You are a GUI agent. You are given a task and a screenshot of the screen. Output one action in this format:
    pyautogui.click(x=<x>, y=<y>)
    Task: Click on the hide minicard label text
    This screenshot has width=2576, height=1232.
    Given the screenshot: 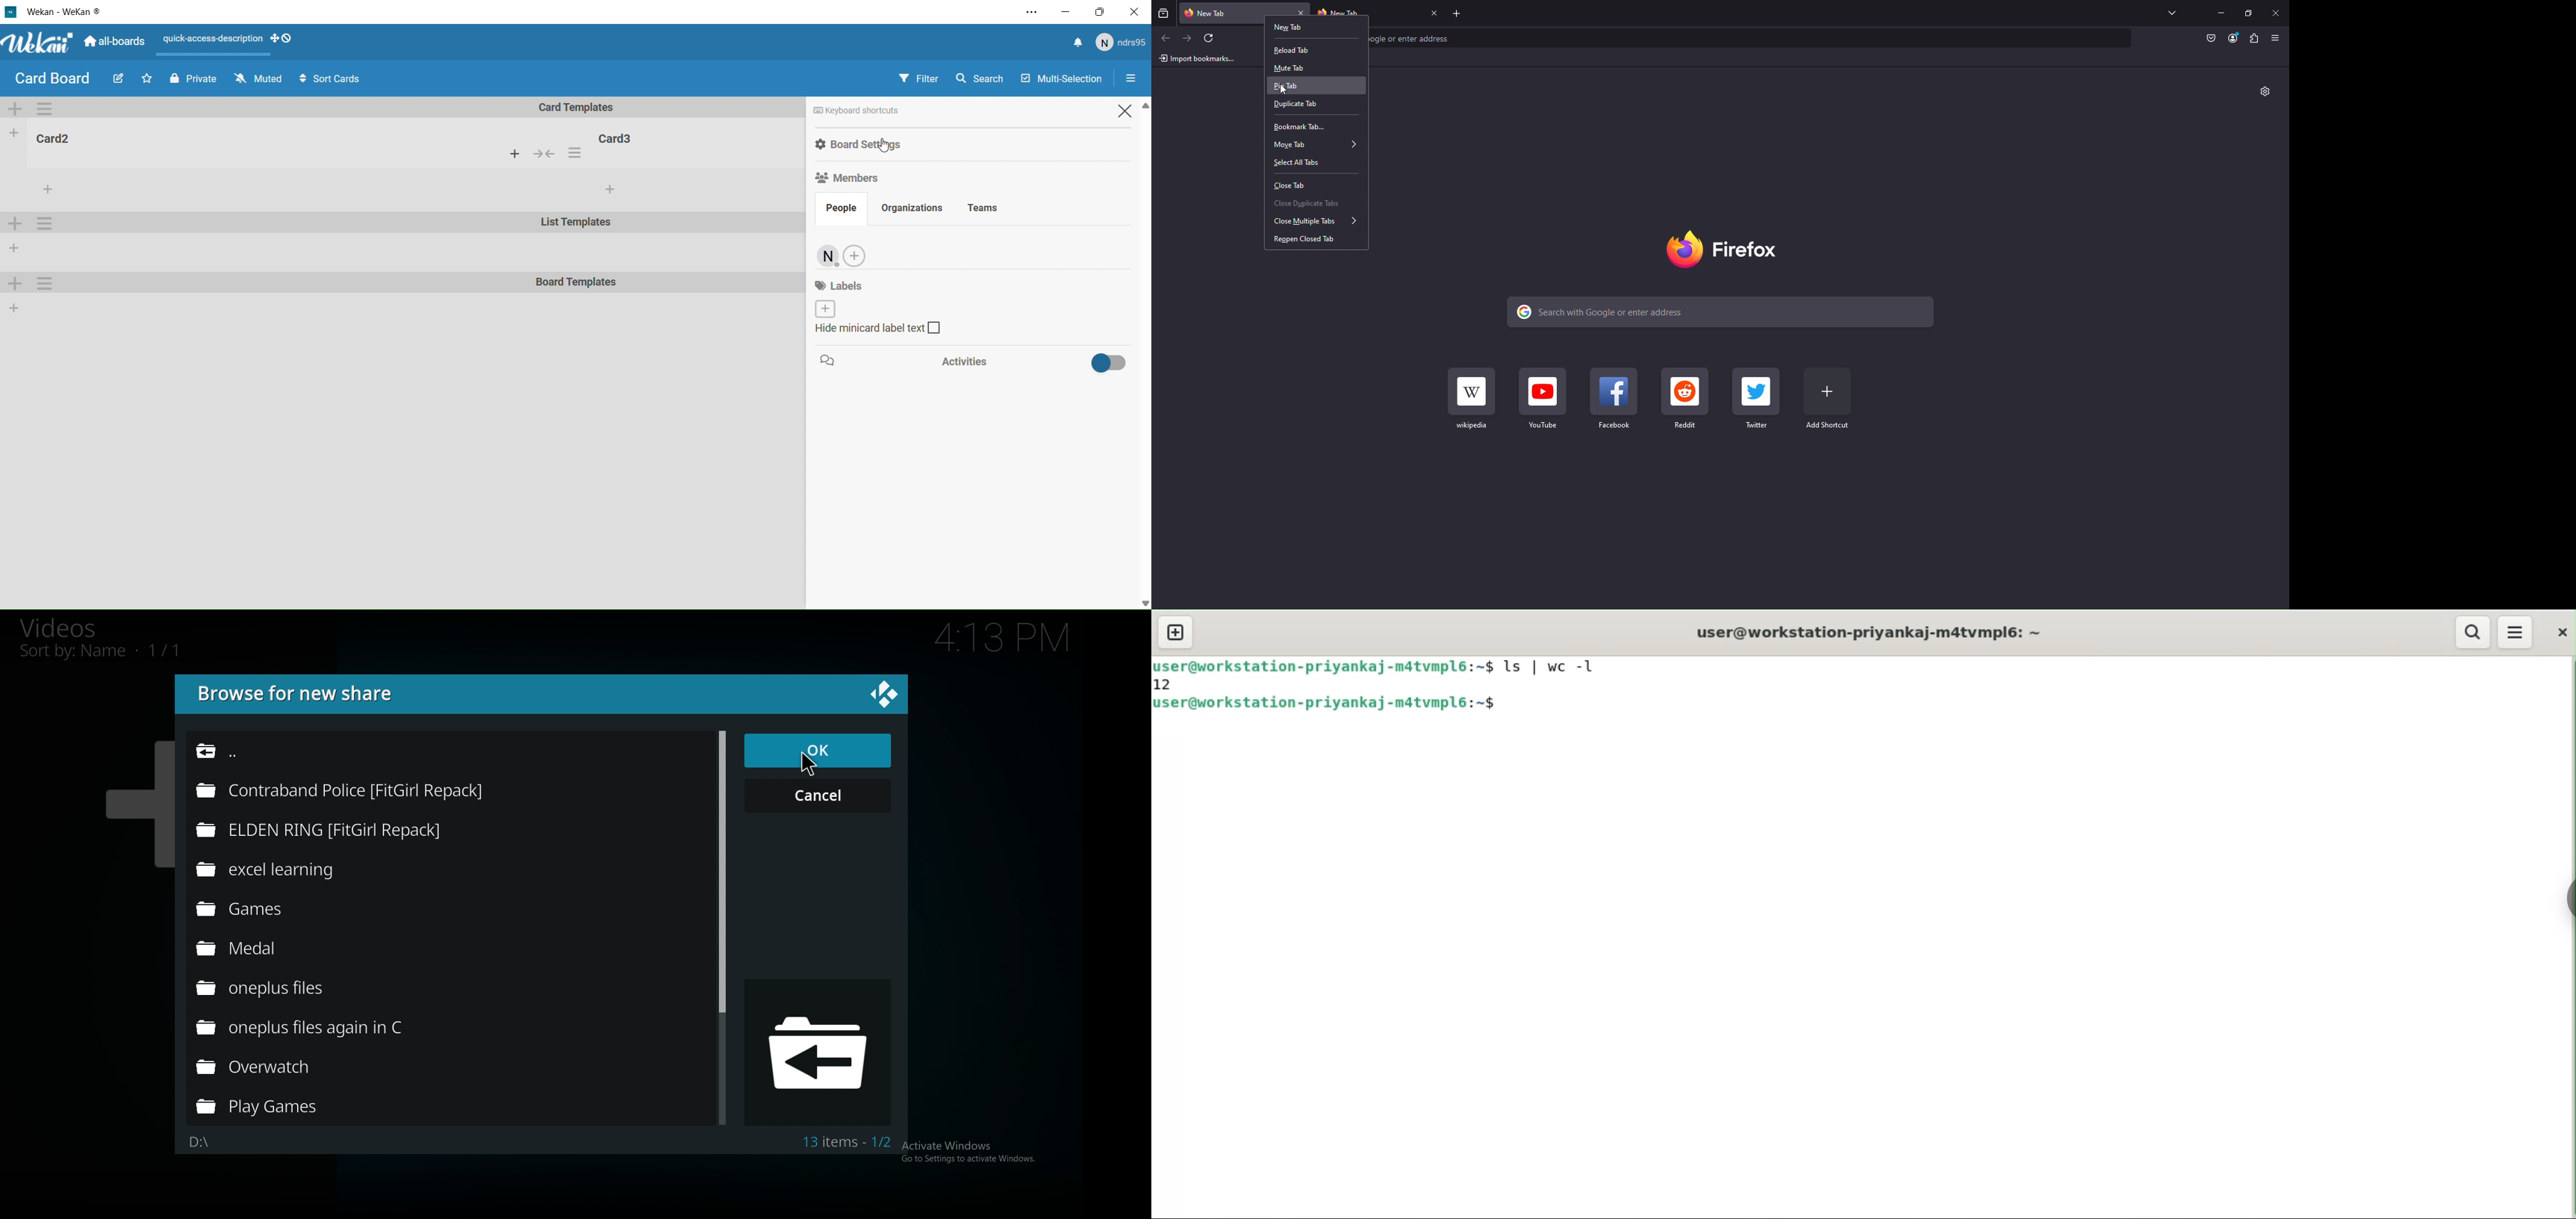 What is the action you would take?
    pyautogui.click(x=877, y=330)
    